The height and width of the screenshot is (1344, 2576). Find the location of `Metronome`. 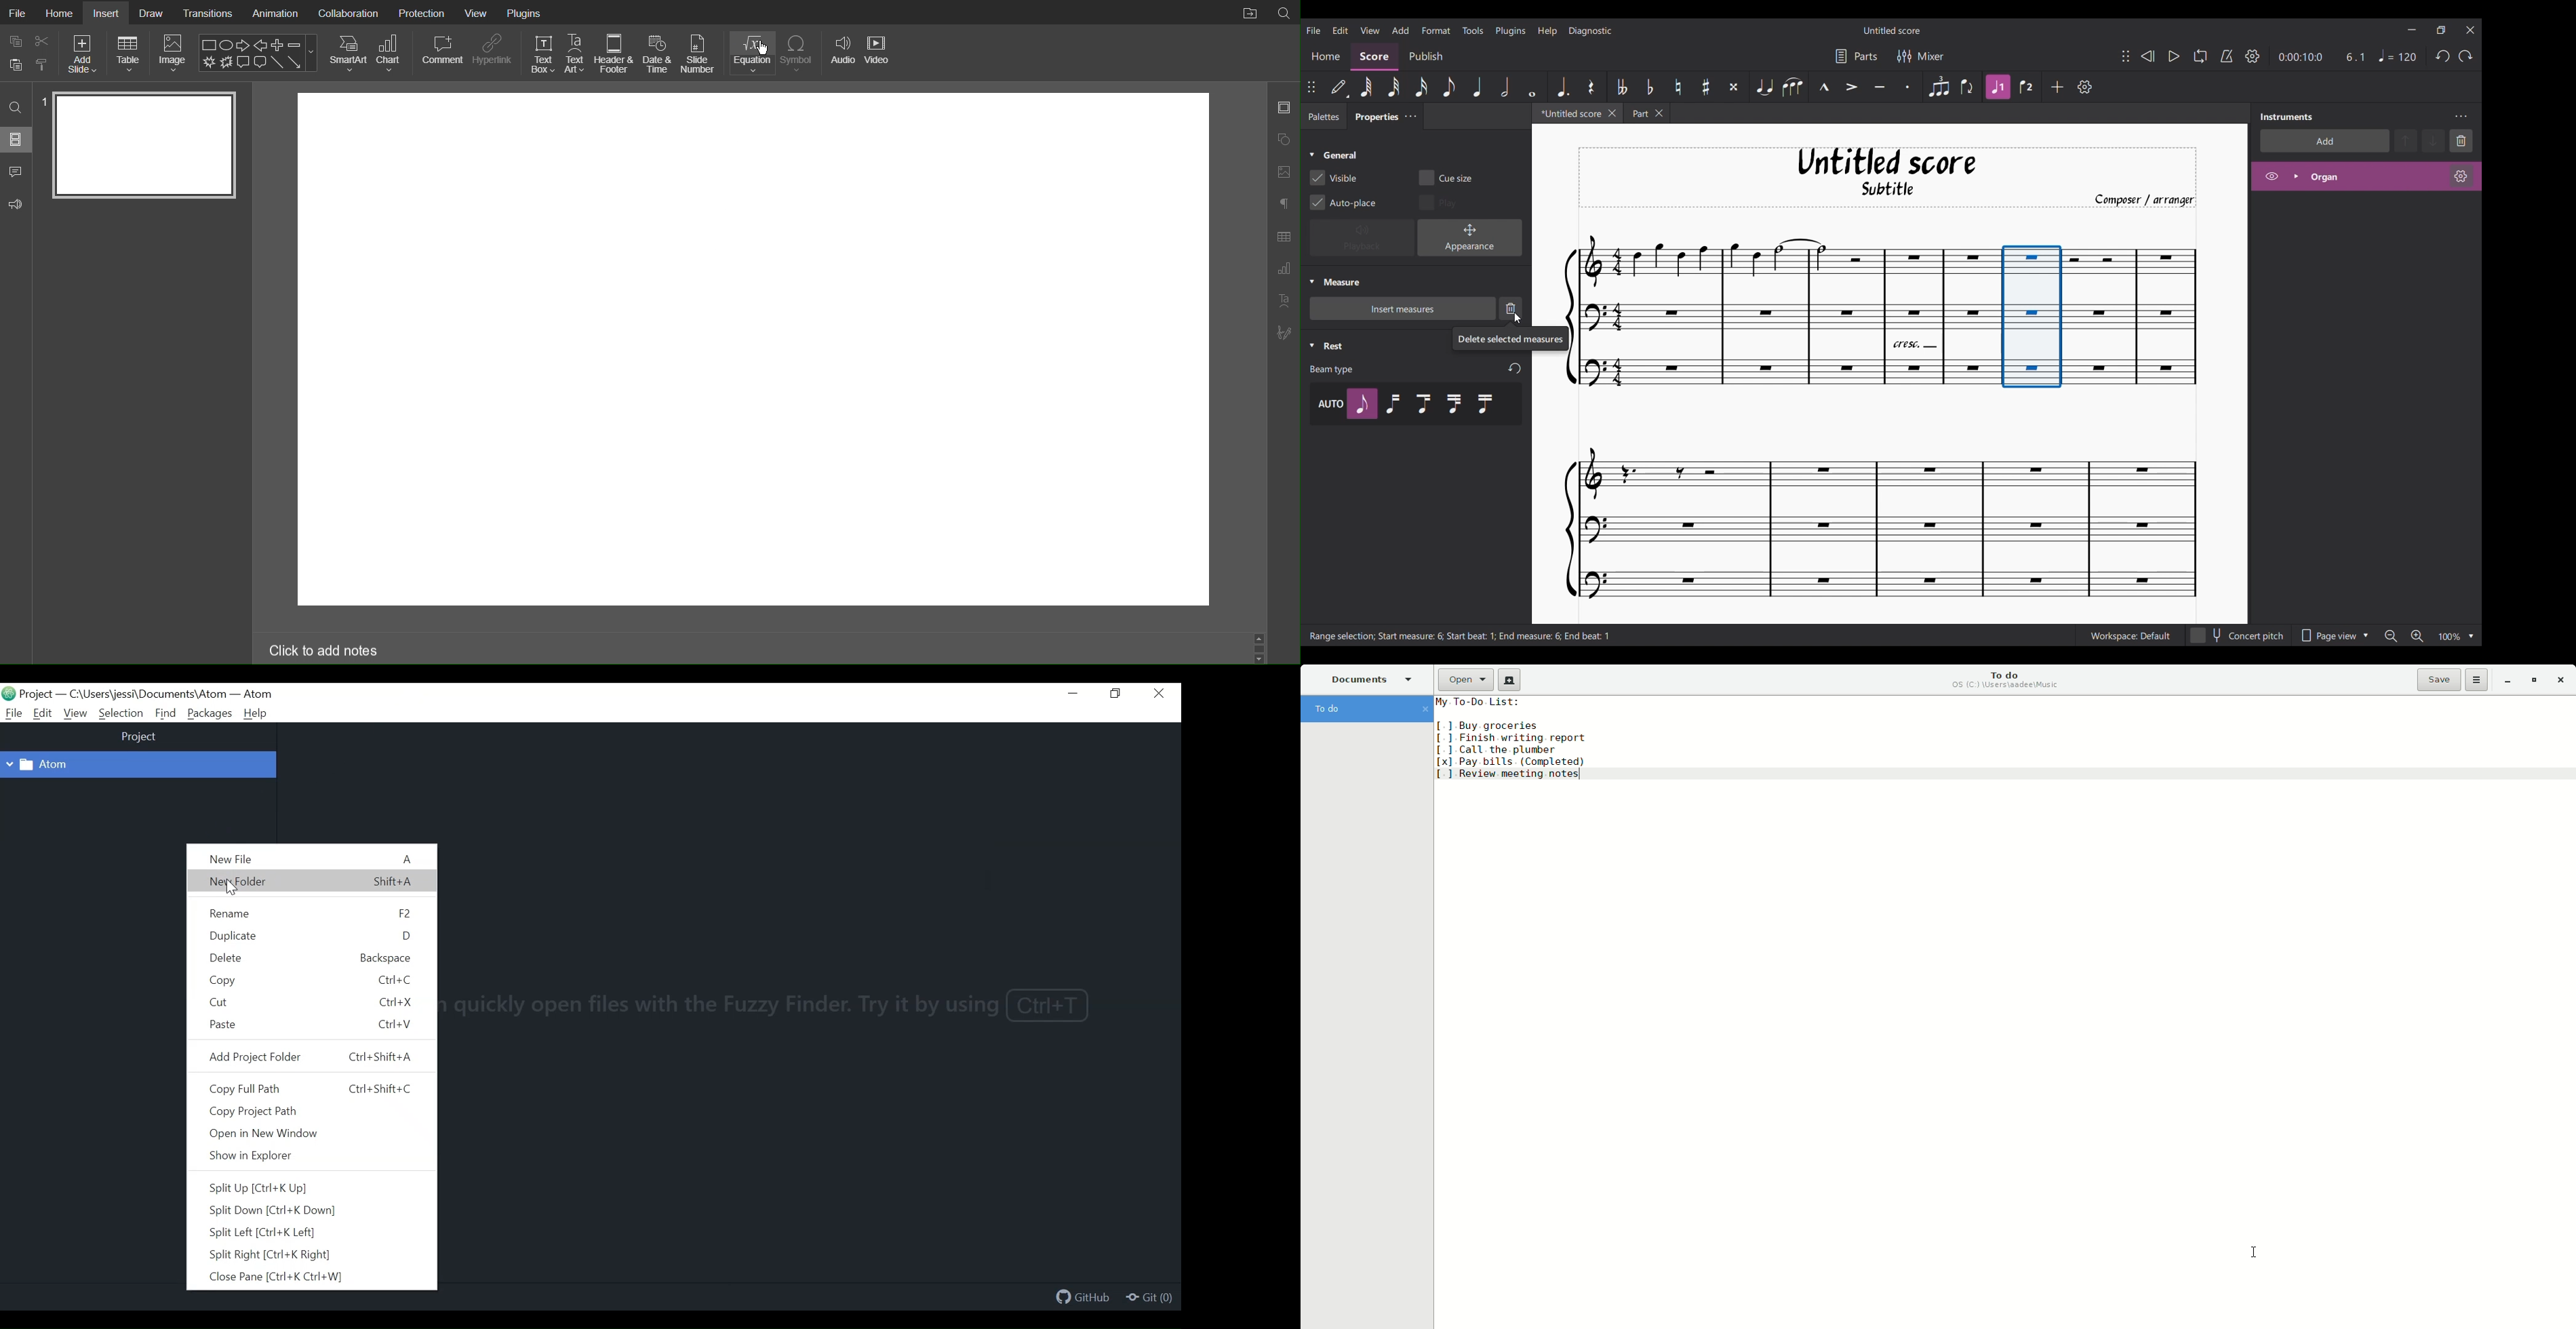

Metronome is located at coordinates (2227, 57).